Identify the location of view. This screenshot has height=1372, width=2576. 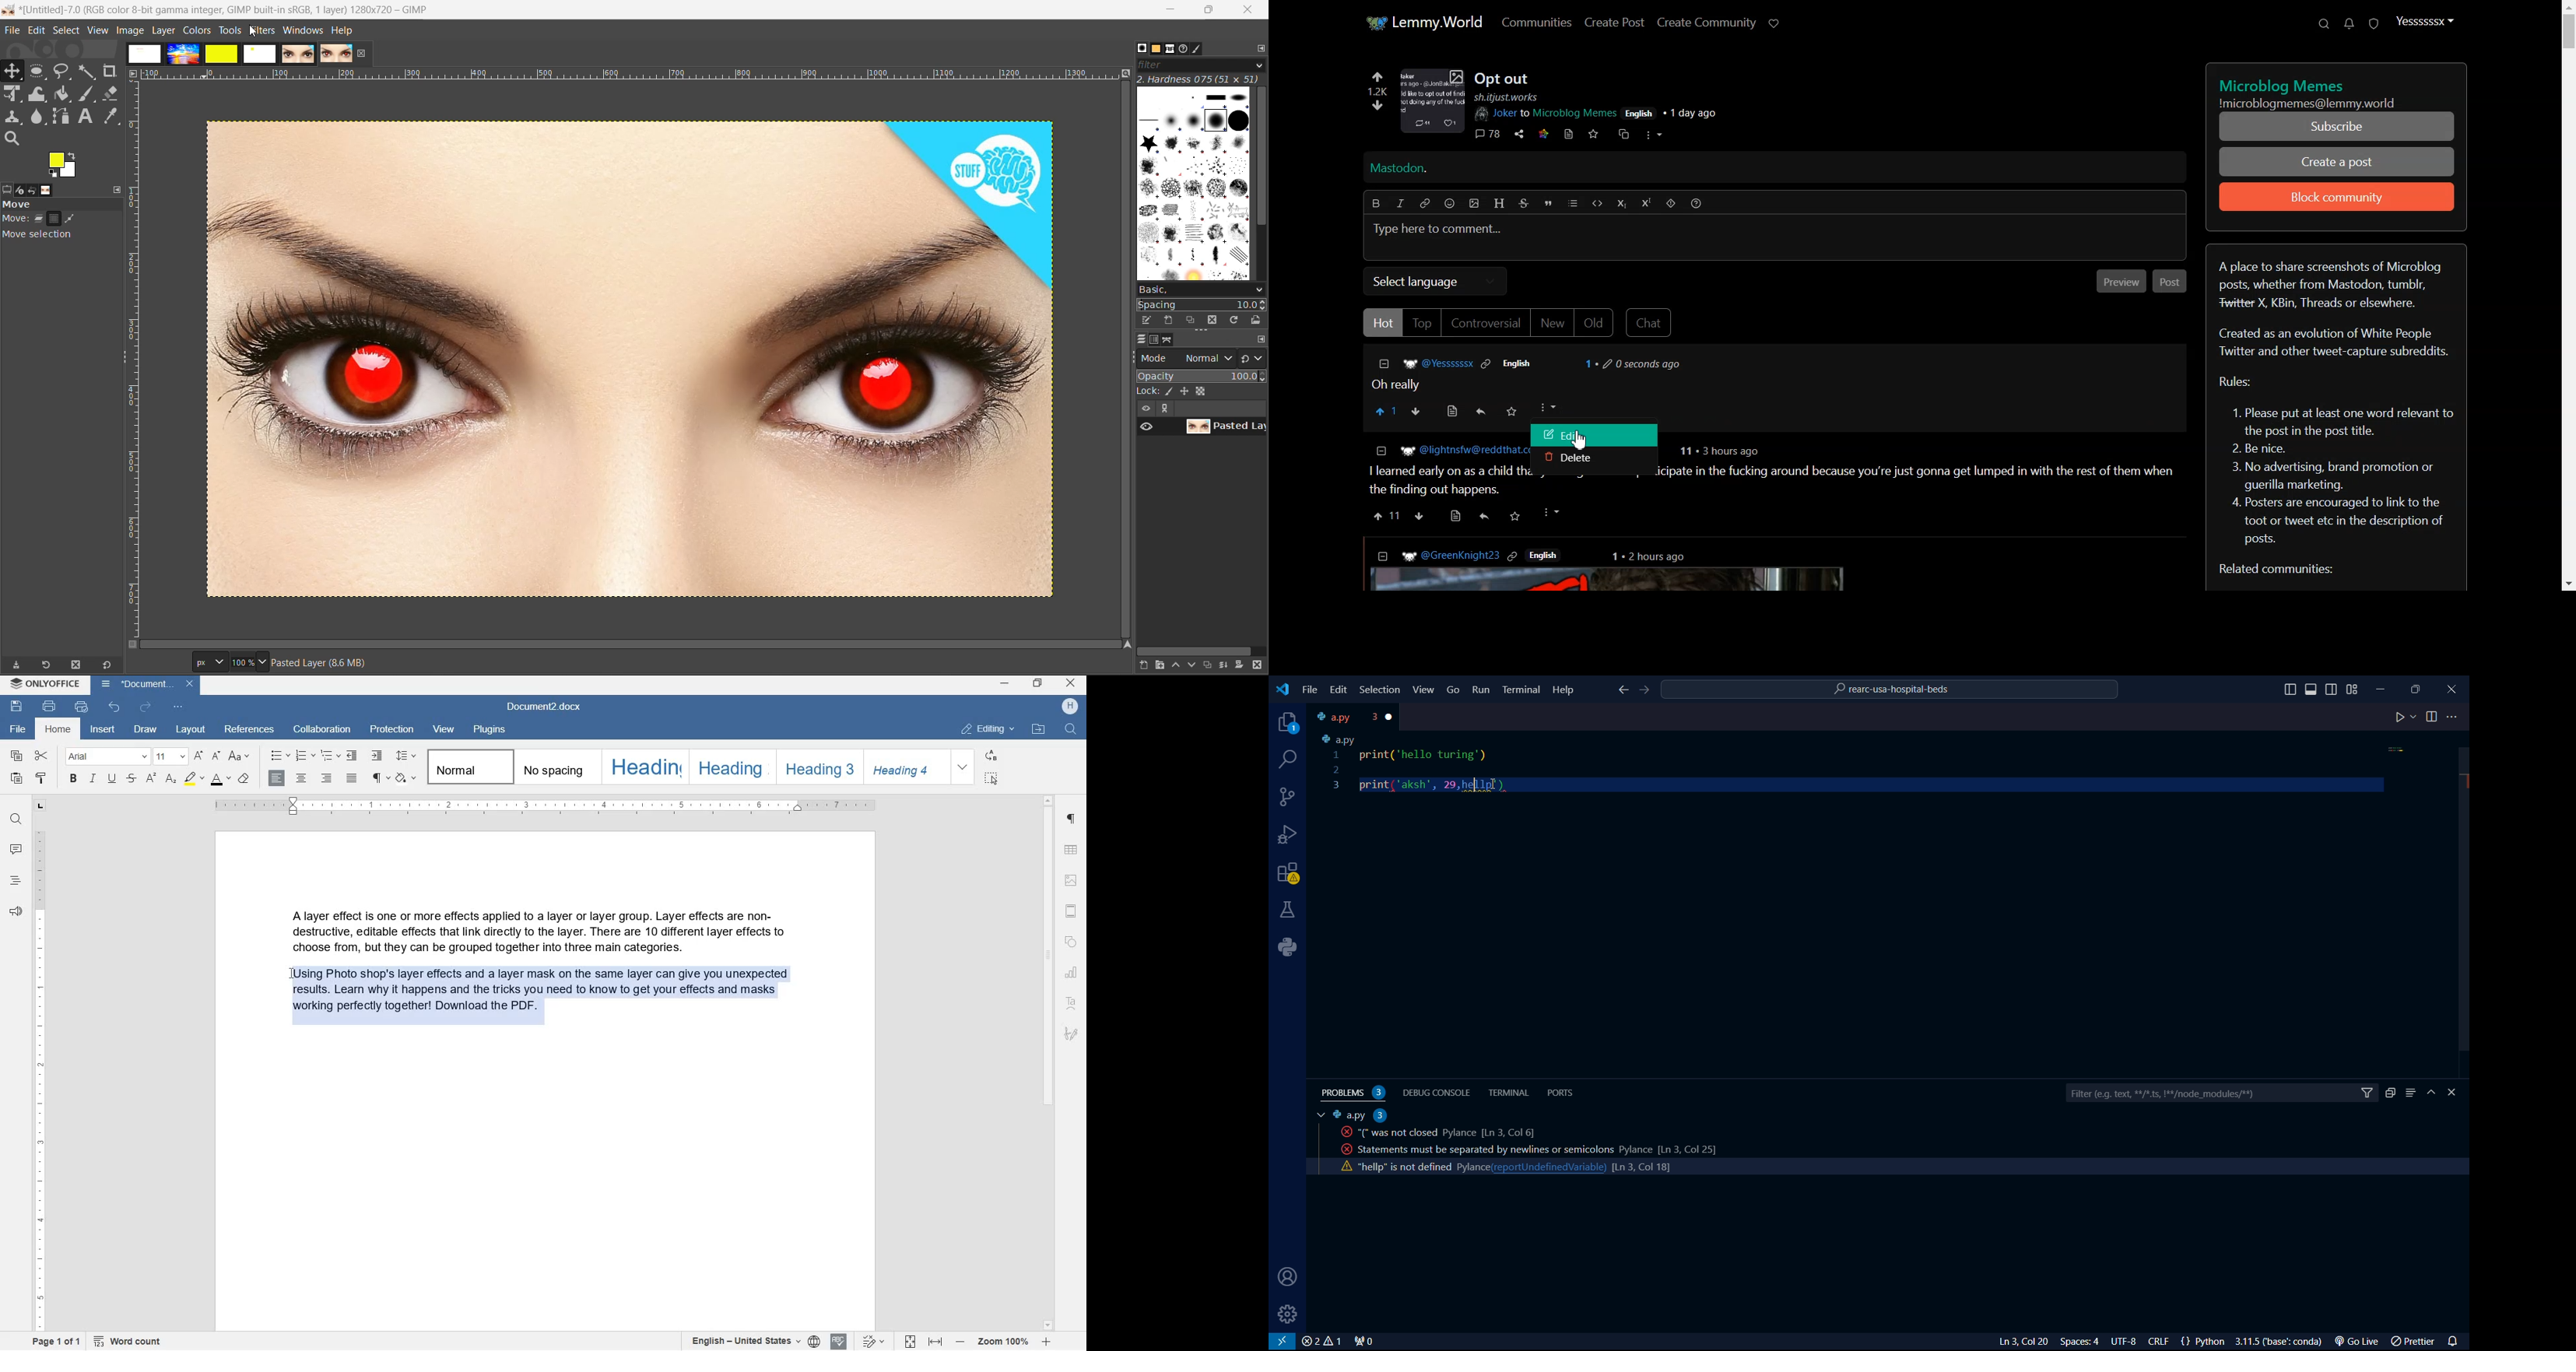
(1143, 408).